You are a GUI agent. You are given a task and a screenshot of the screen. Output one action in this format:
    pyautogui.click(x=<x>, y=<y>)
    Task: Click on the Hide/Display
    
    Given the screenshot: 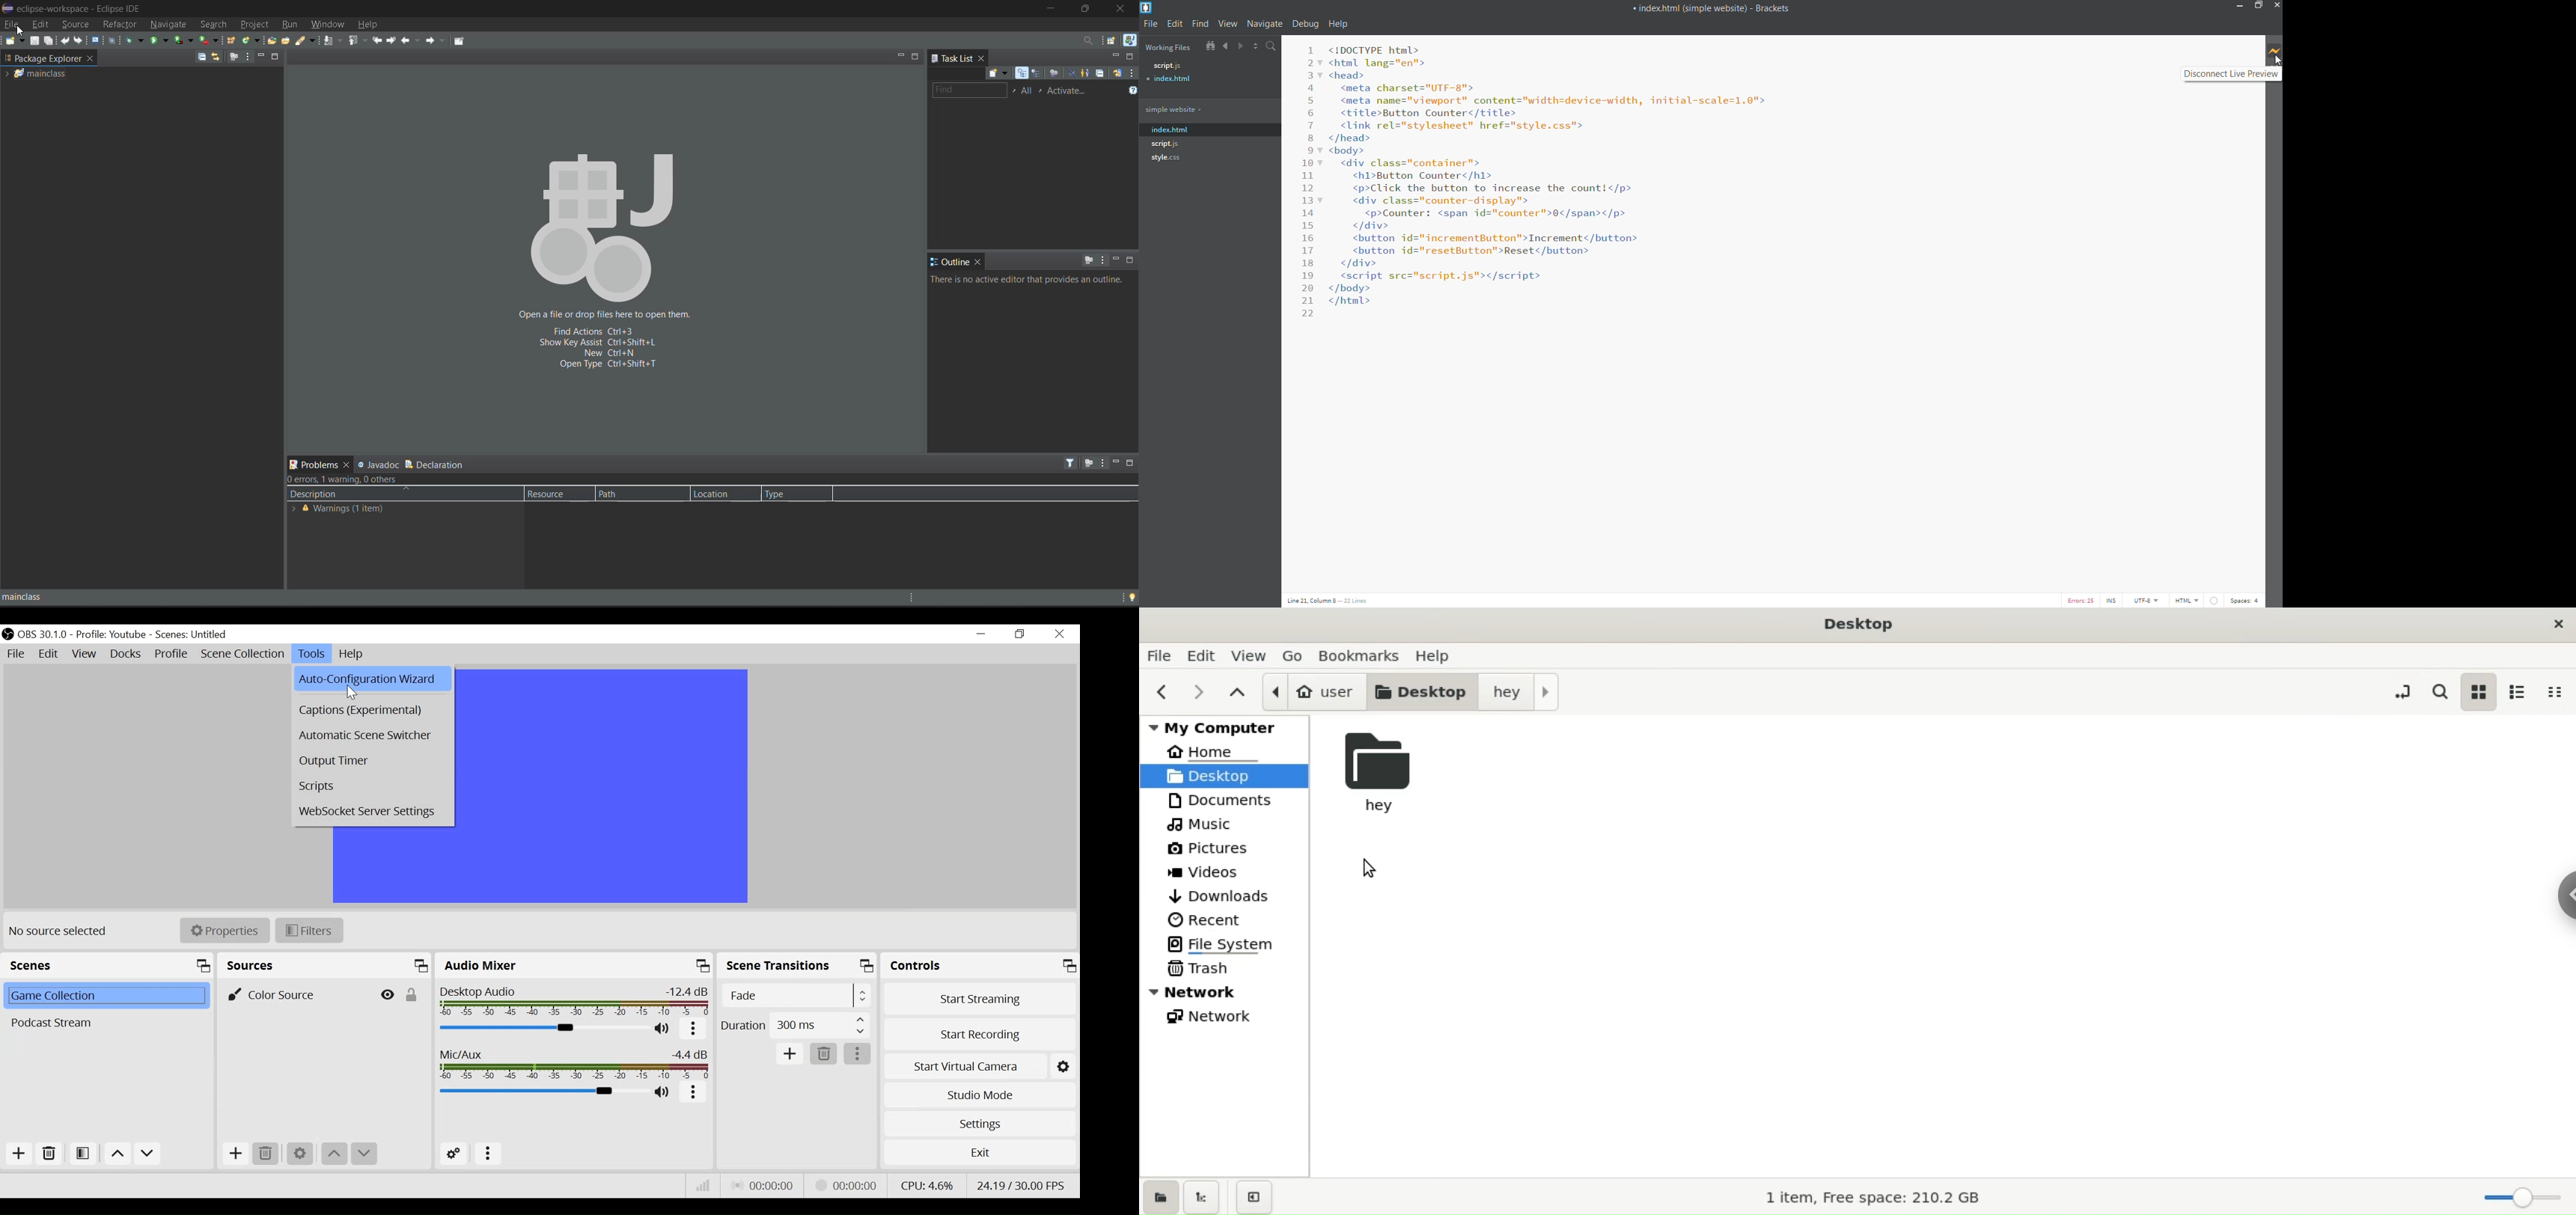 What is the action you would take?
    pyautogui.click(x=386, y=993)
    